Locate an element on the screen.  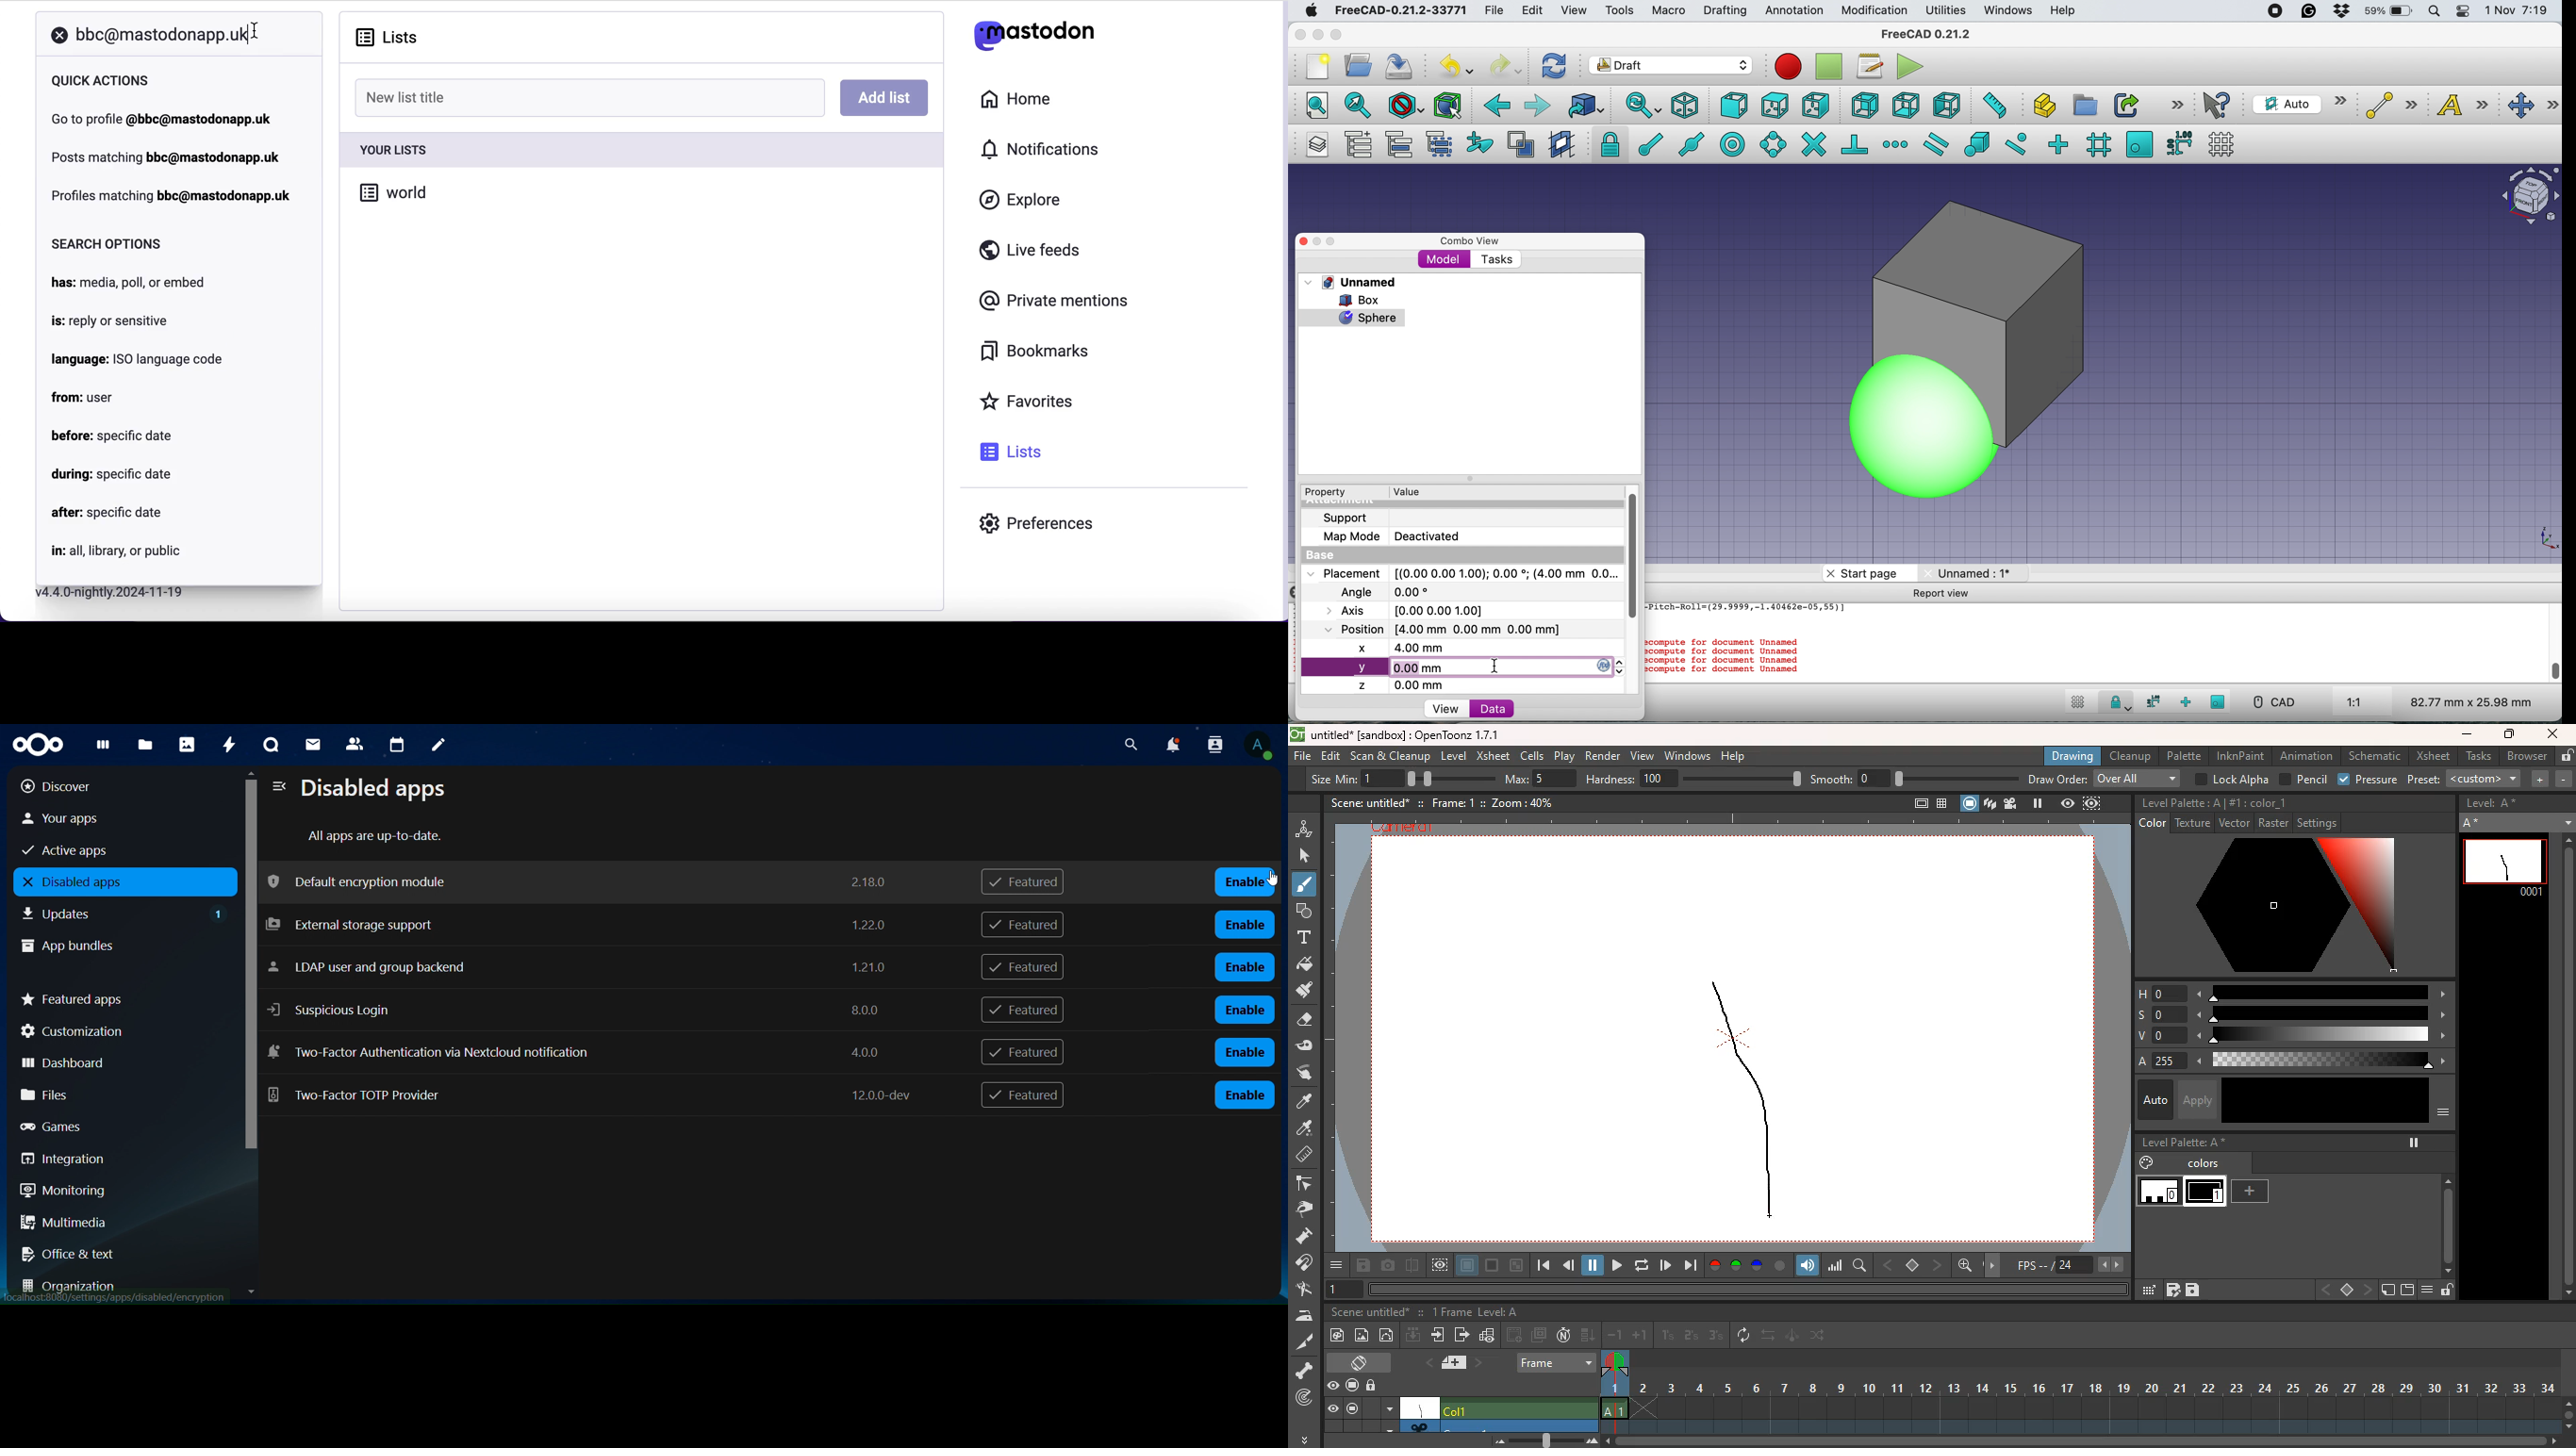
after: specific date is located at coordinates (106, 515).